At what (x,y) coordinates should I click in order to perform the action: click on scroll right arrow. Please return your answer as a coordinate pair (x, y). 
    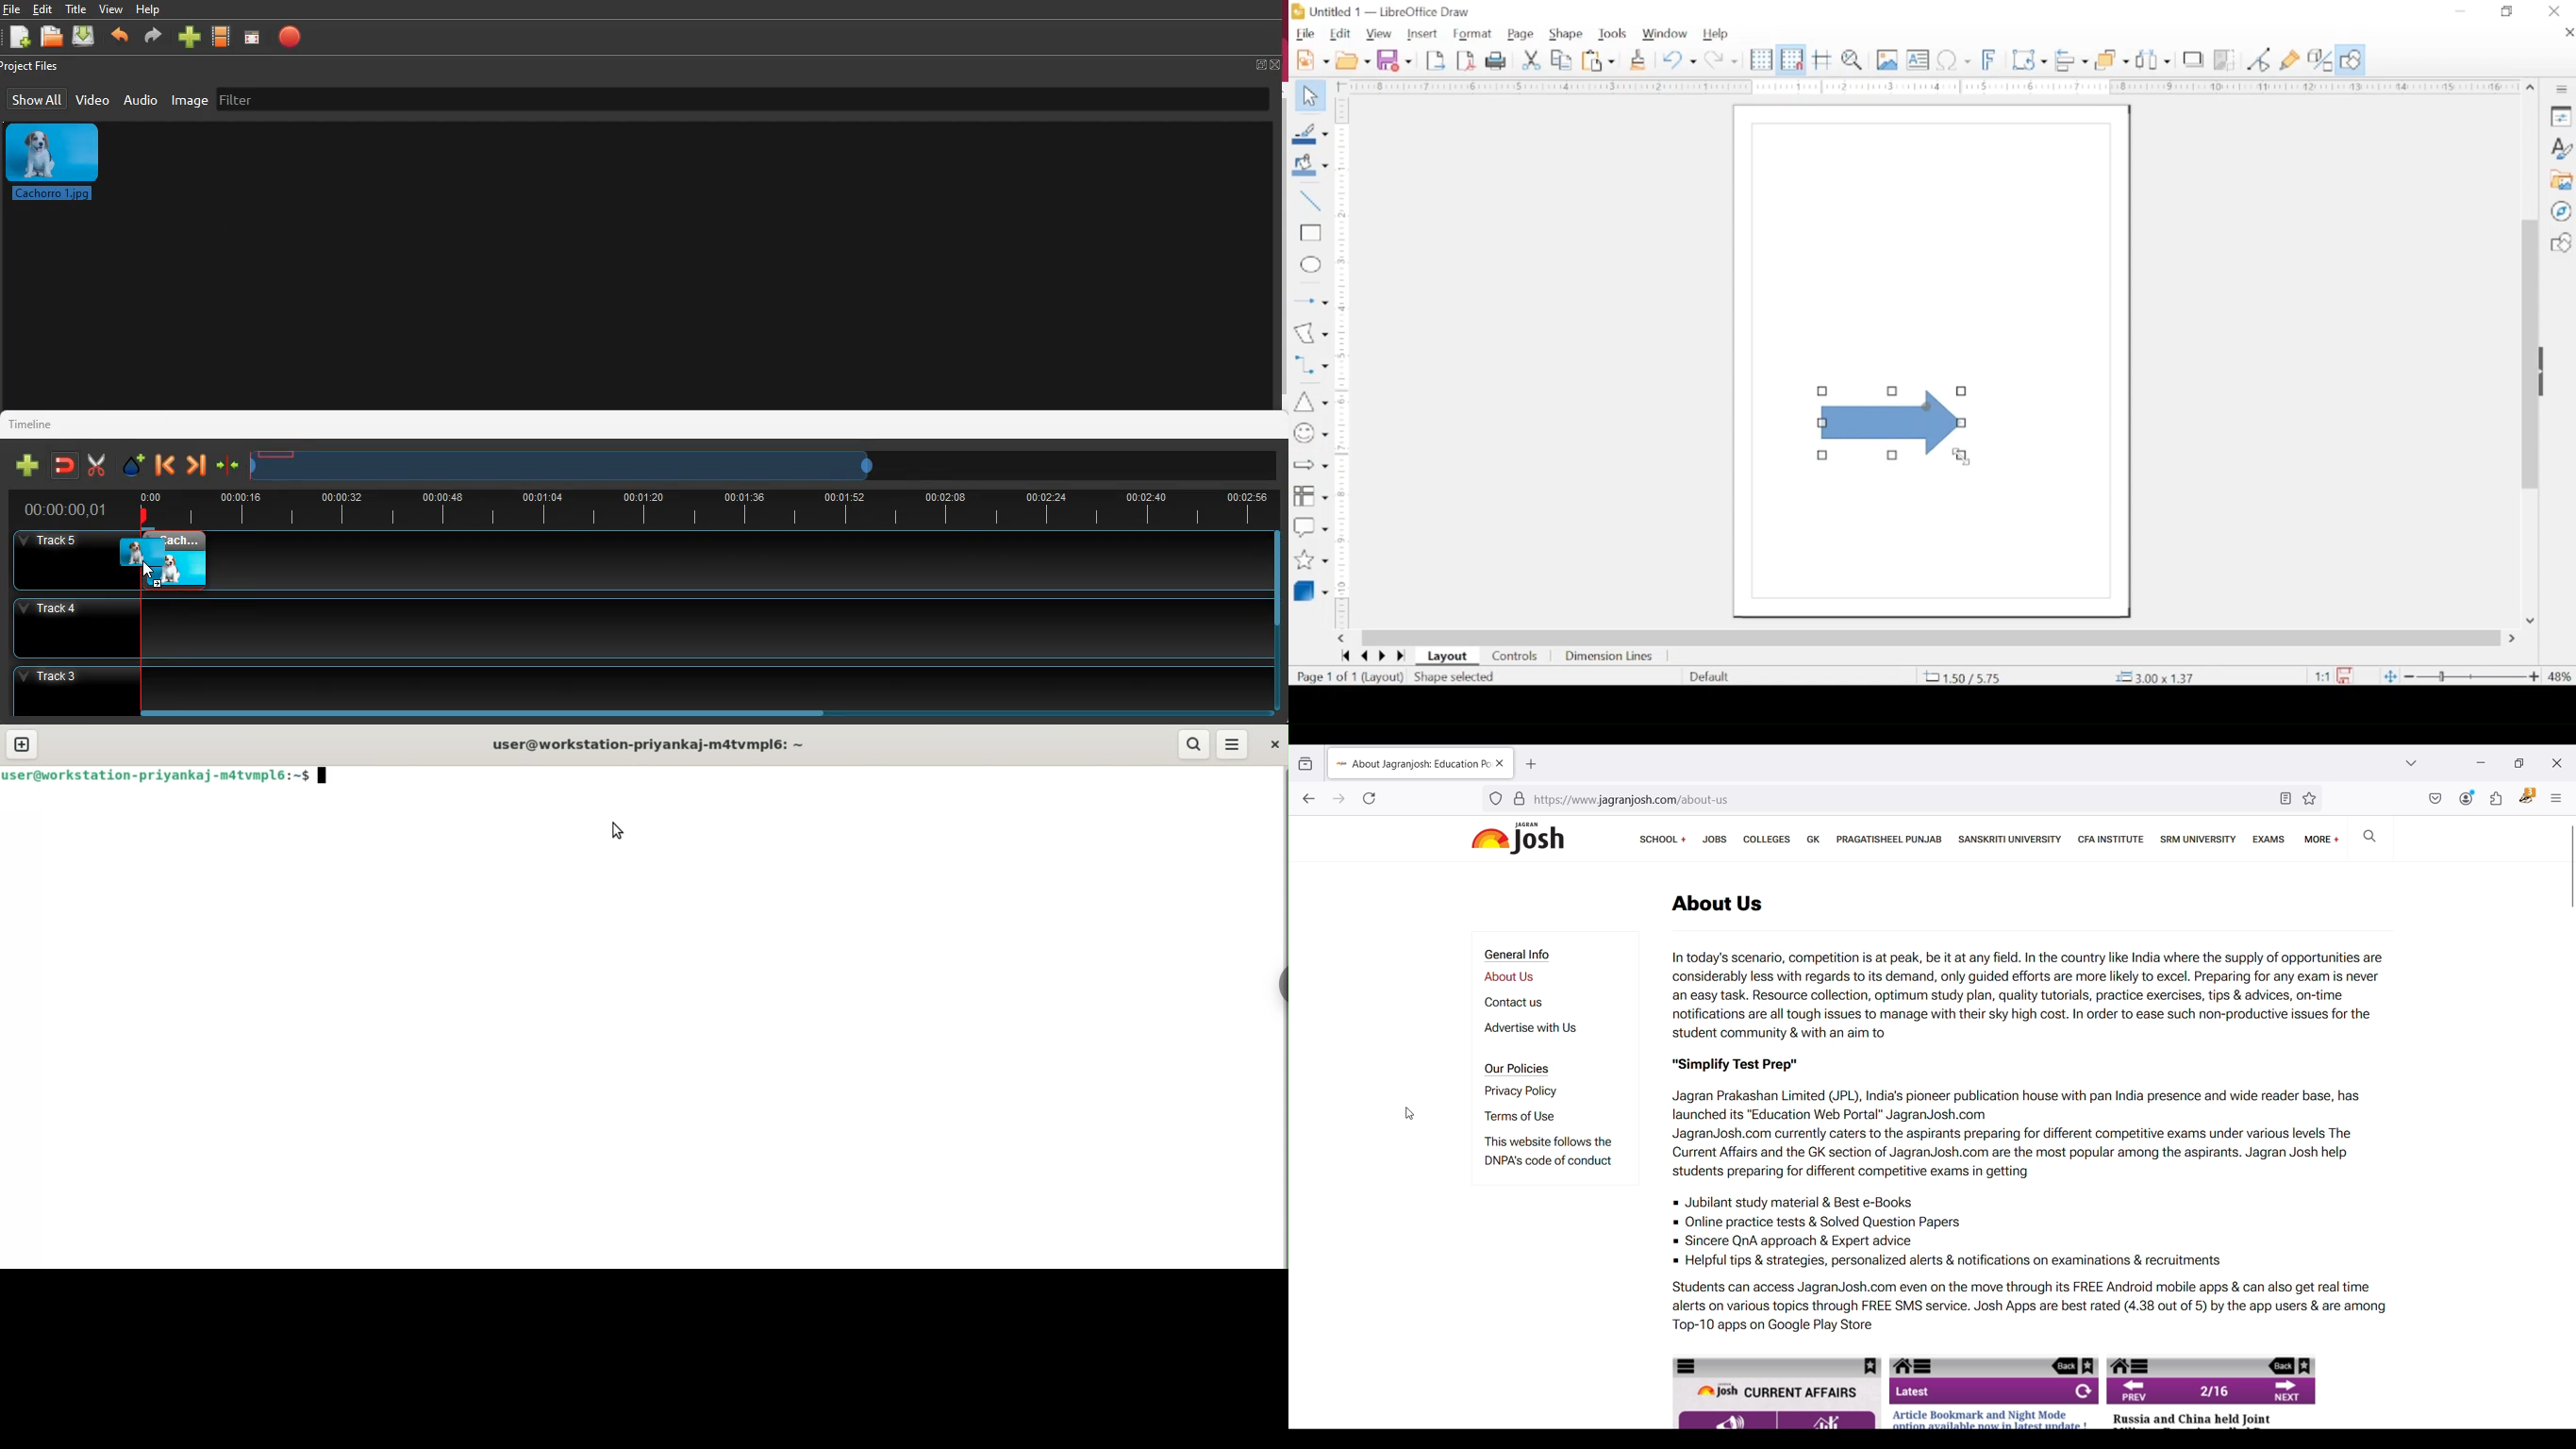
    Looking at the image, I should click on (2515, 639).